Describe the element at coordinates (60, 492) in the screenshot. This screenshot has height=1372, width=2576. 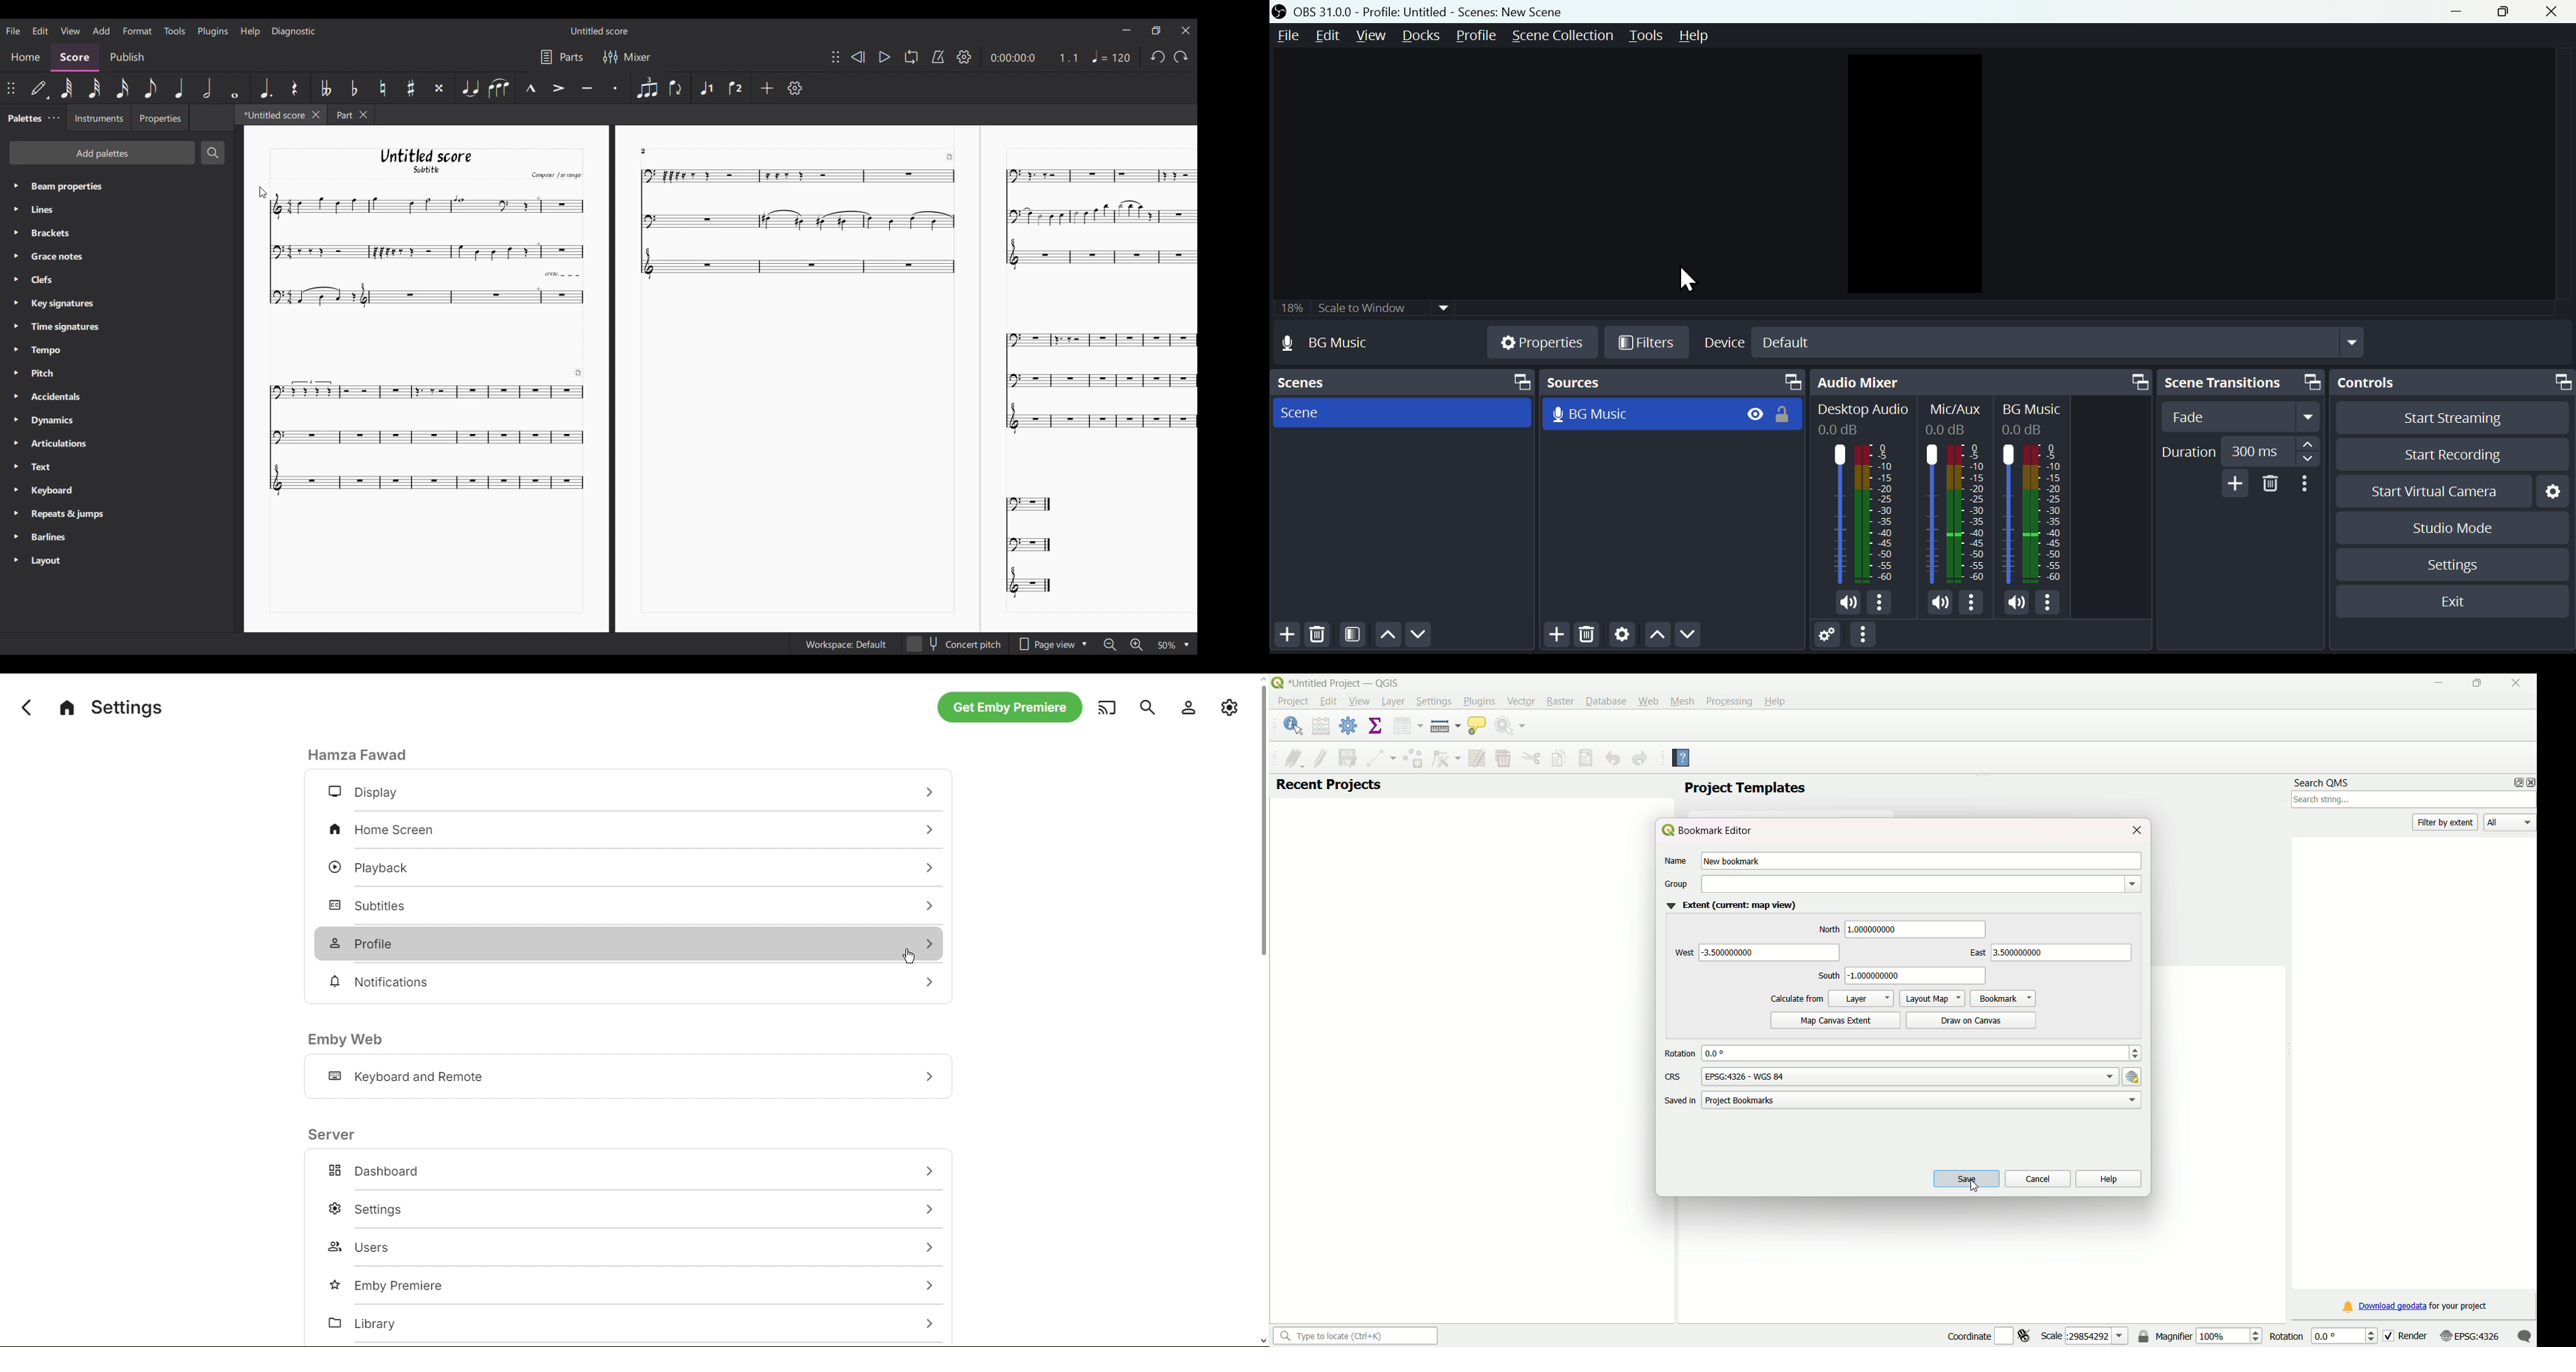
I see `Keyboard` at that location.